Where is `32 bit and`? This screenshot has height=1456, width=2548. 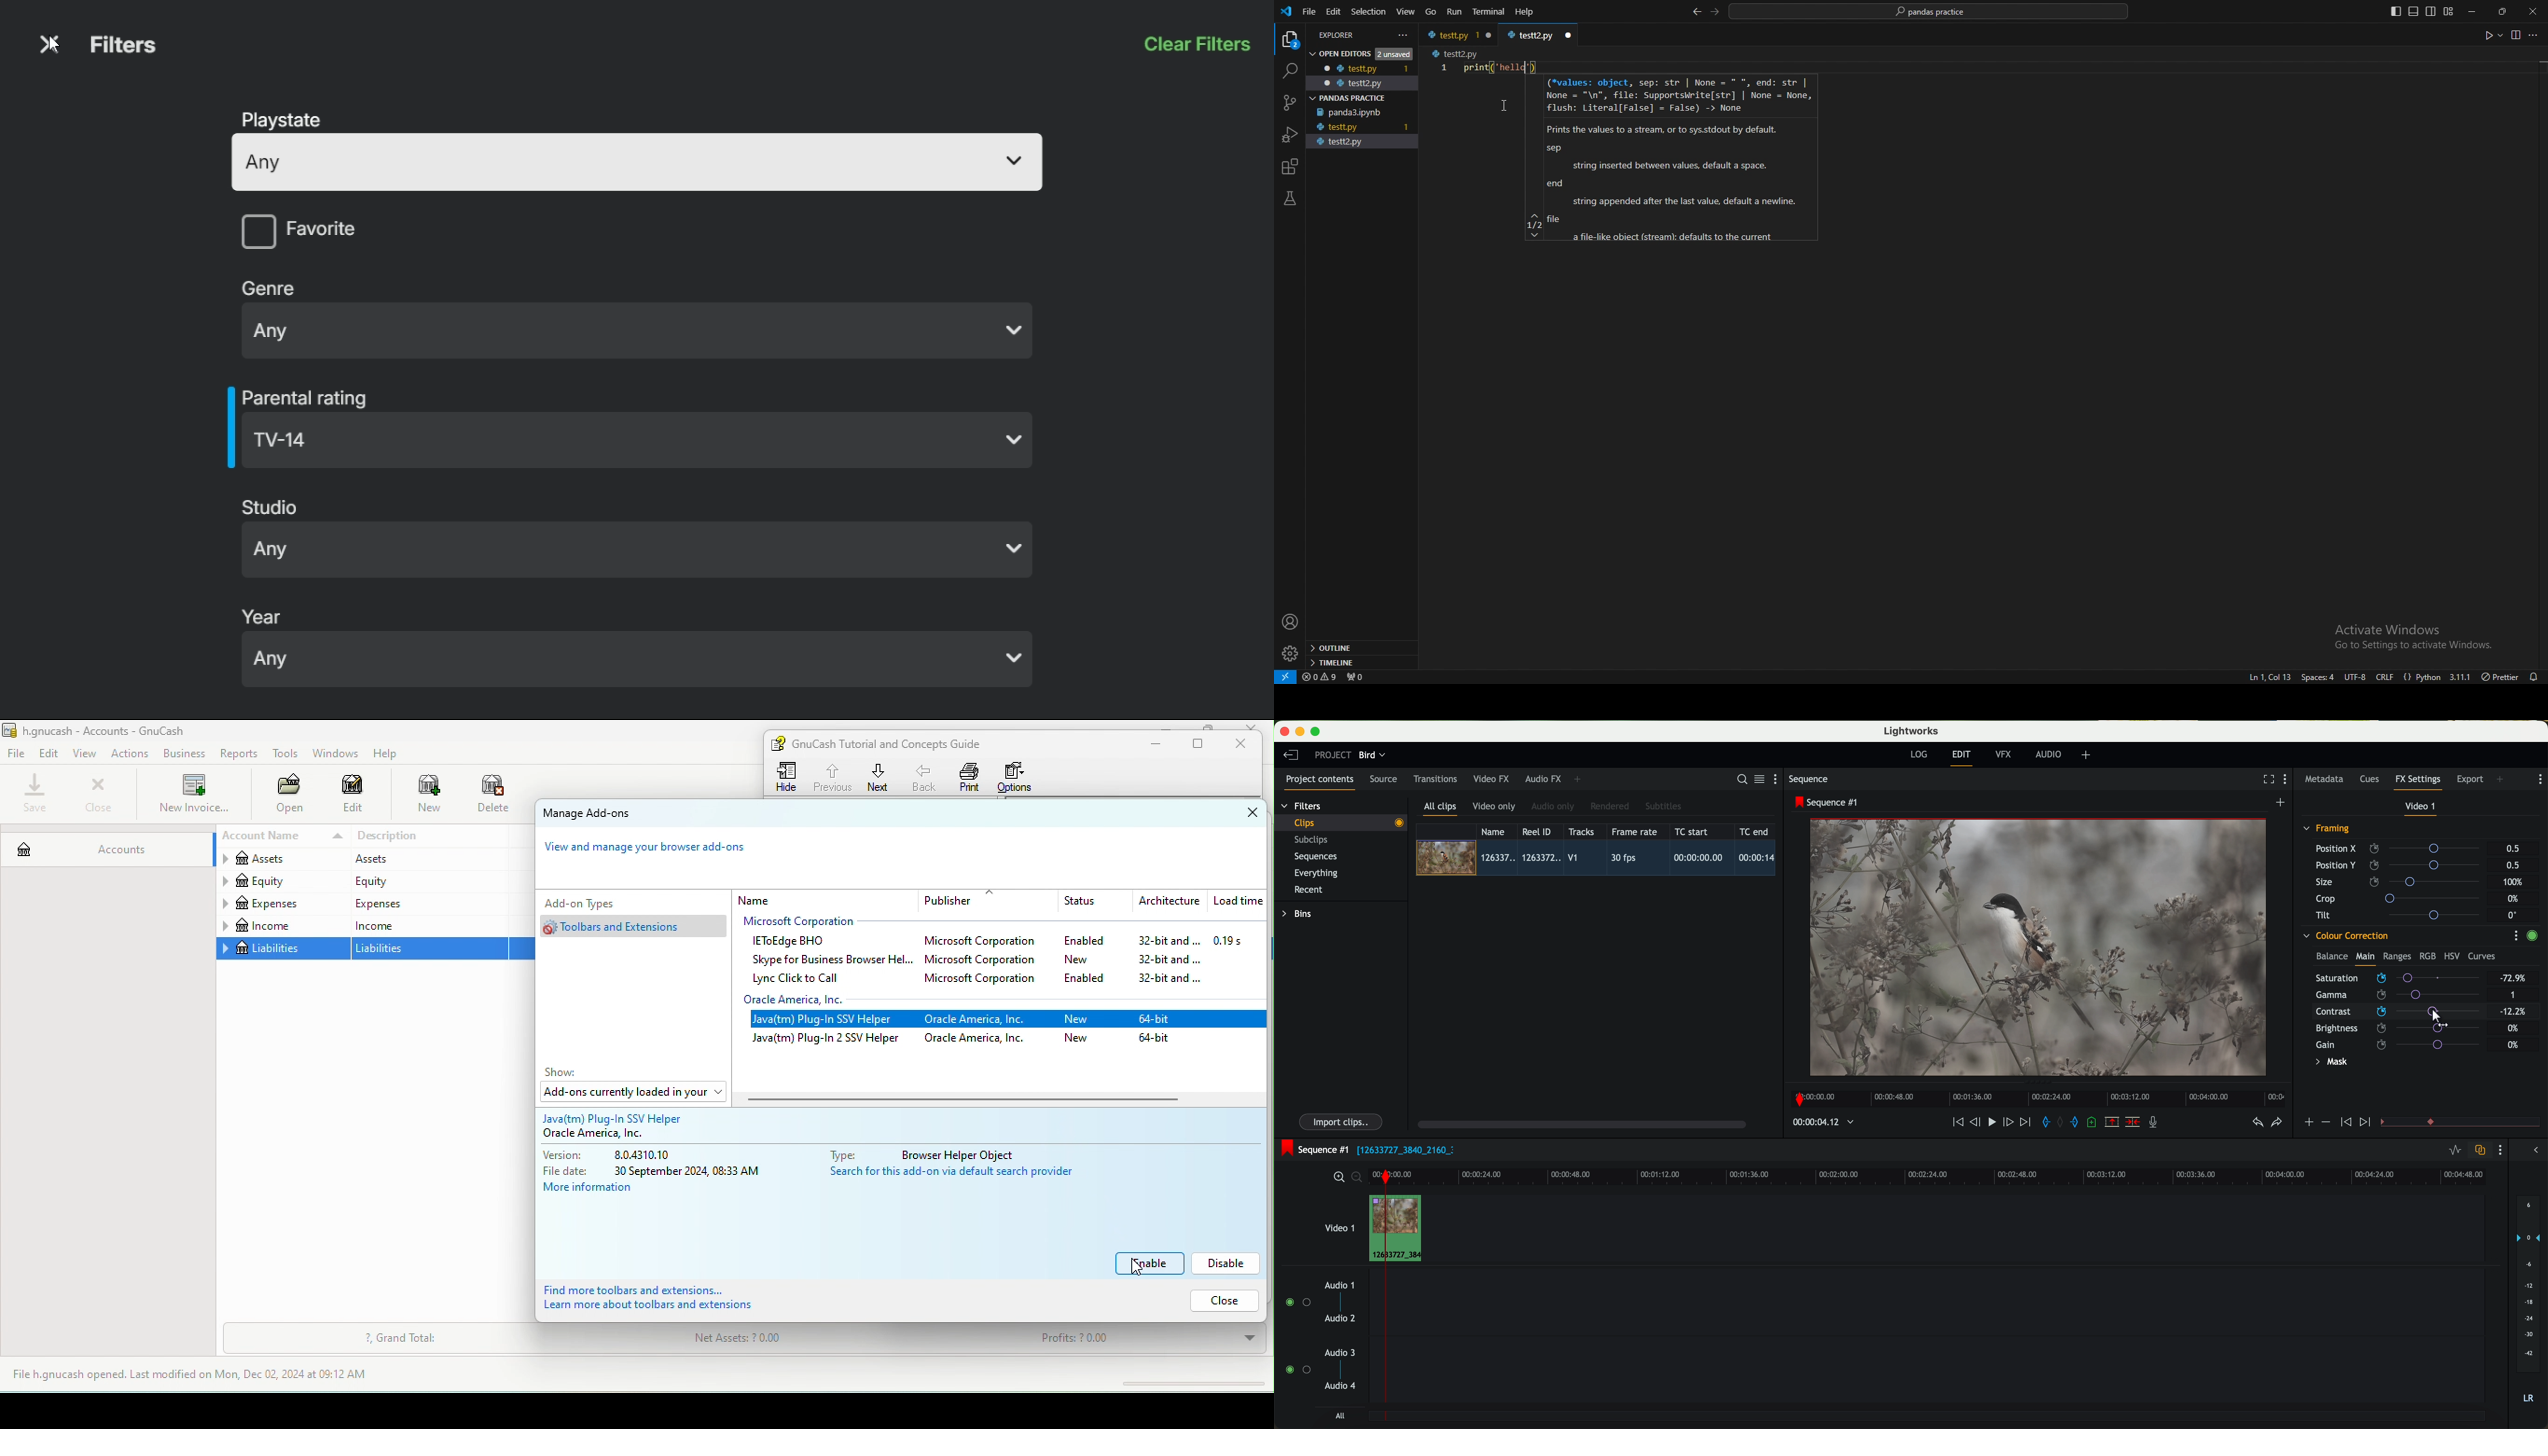
32 bit and is located at coordinates (1169, 960).